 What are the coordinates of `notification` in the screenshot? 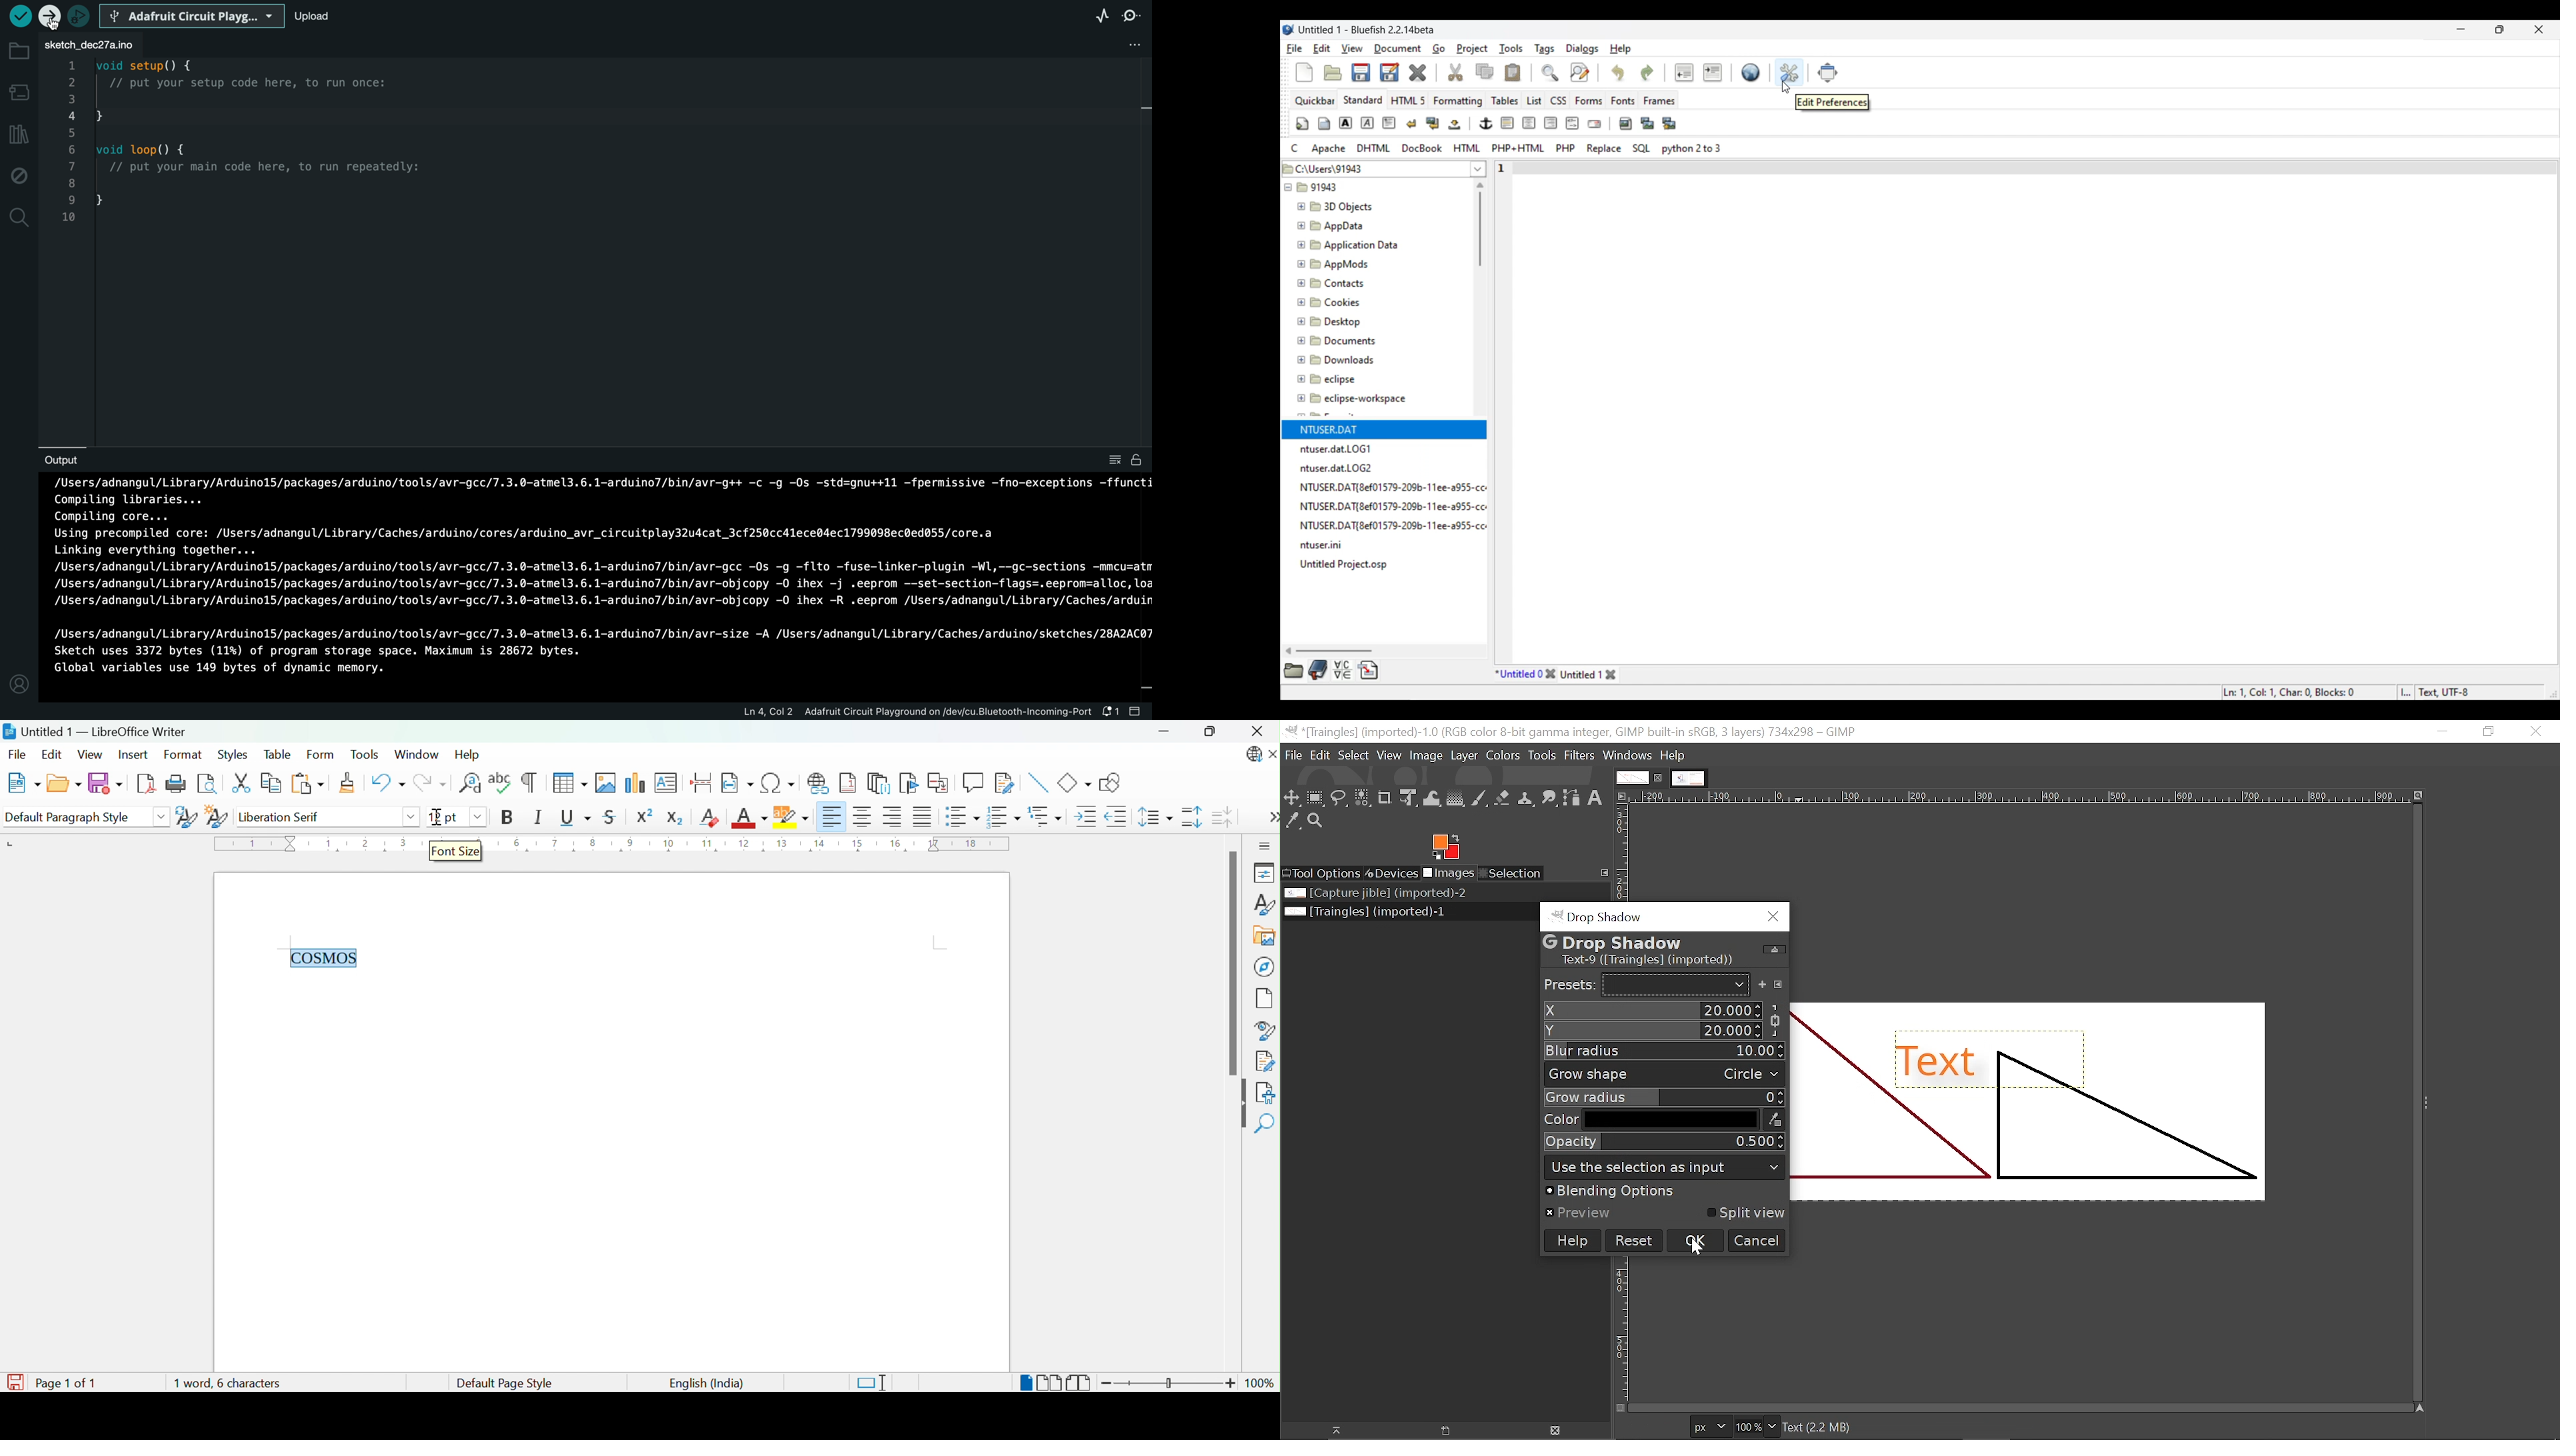 It's located at (1110, 711).